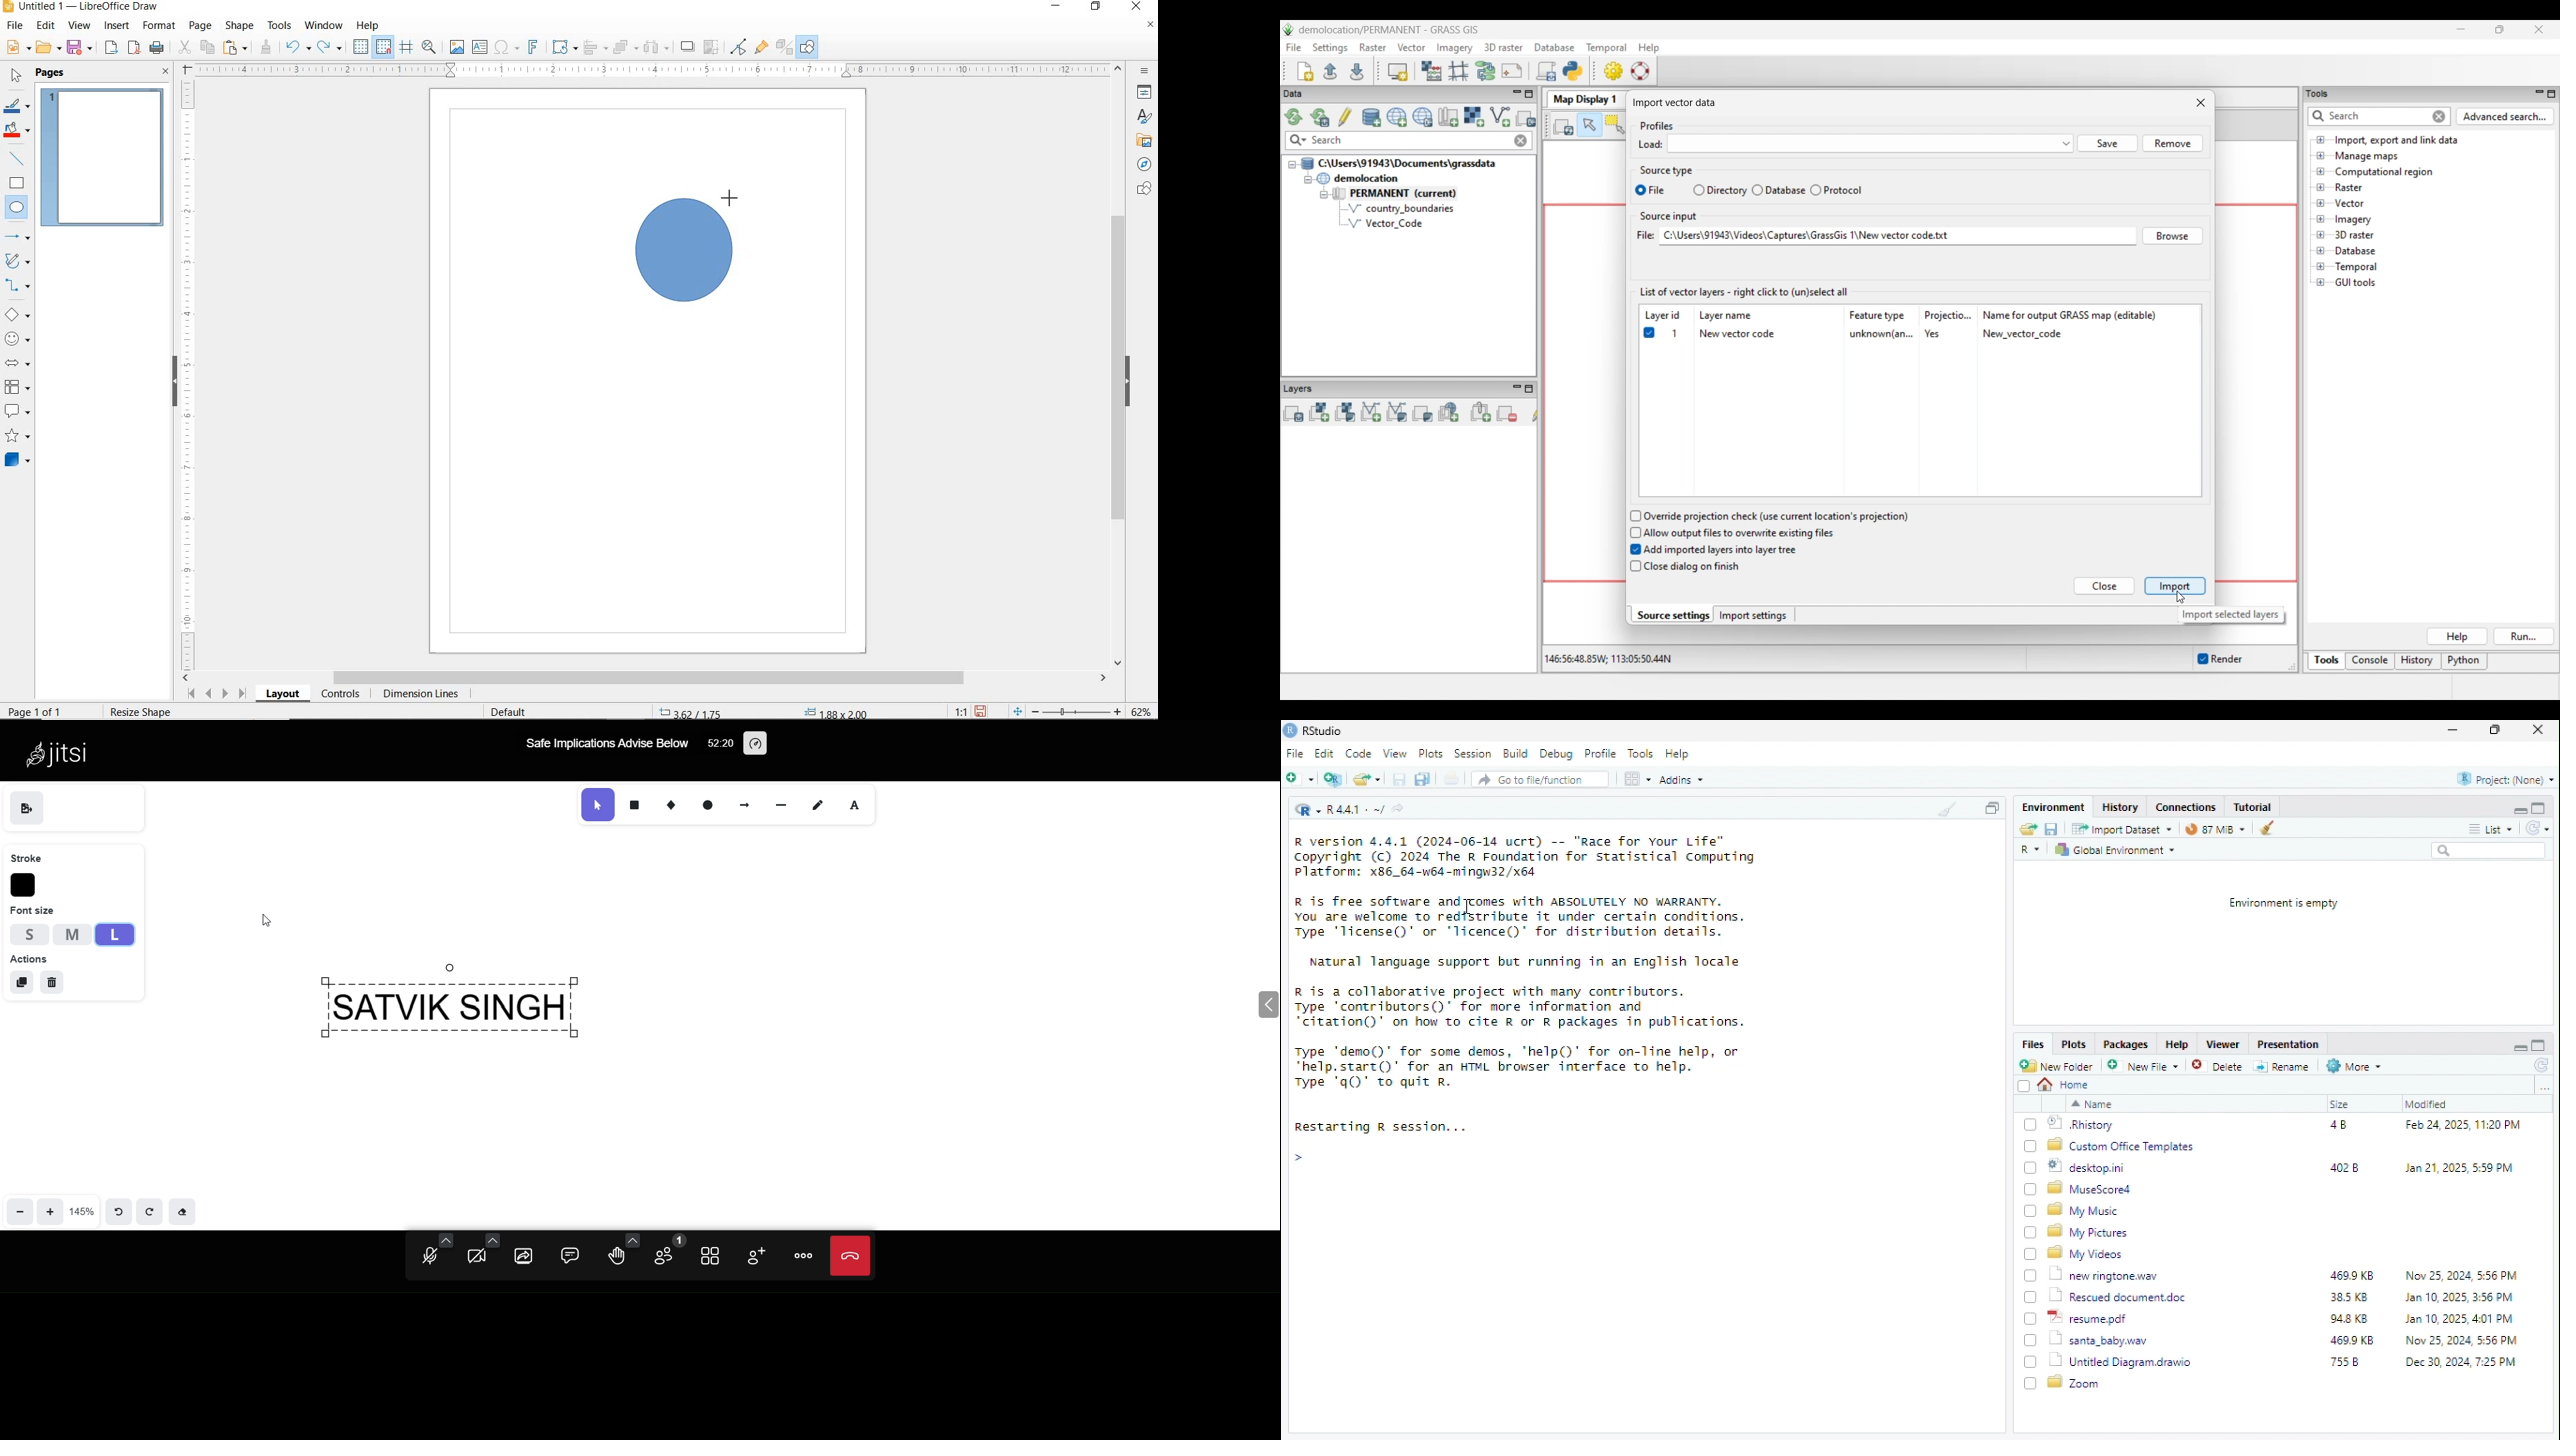 The height and width of the screenshot is (1456, 2576). What do you see at coordinates (1683, 780) in the screenshot?
I see `Addins` at bounding box center [1683, 780].